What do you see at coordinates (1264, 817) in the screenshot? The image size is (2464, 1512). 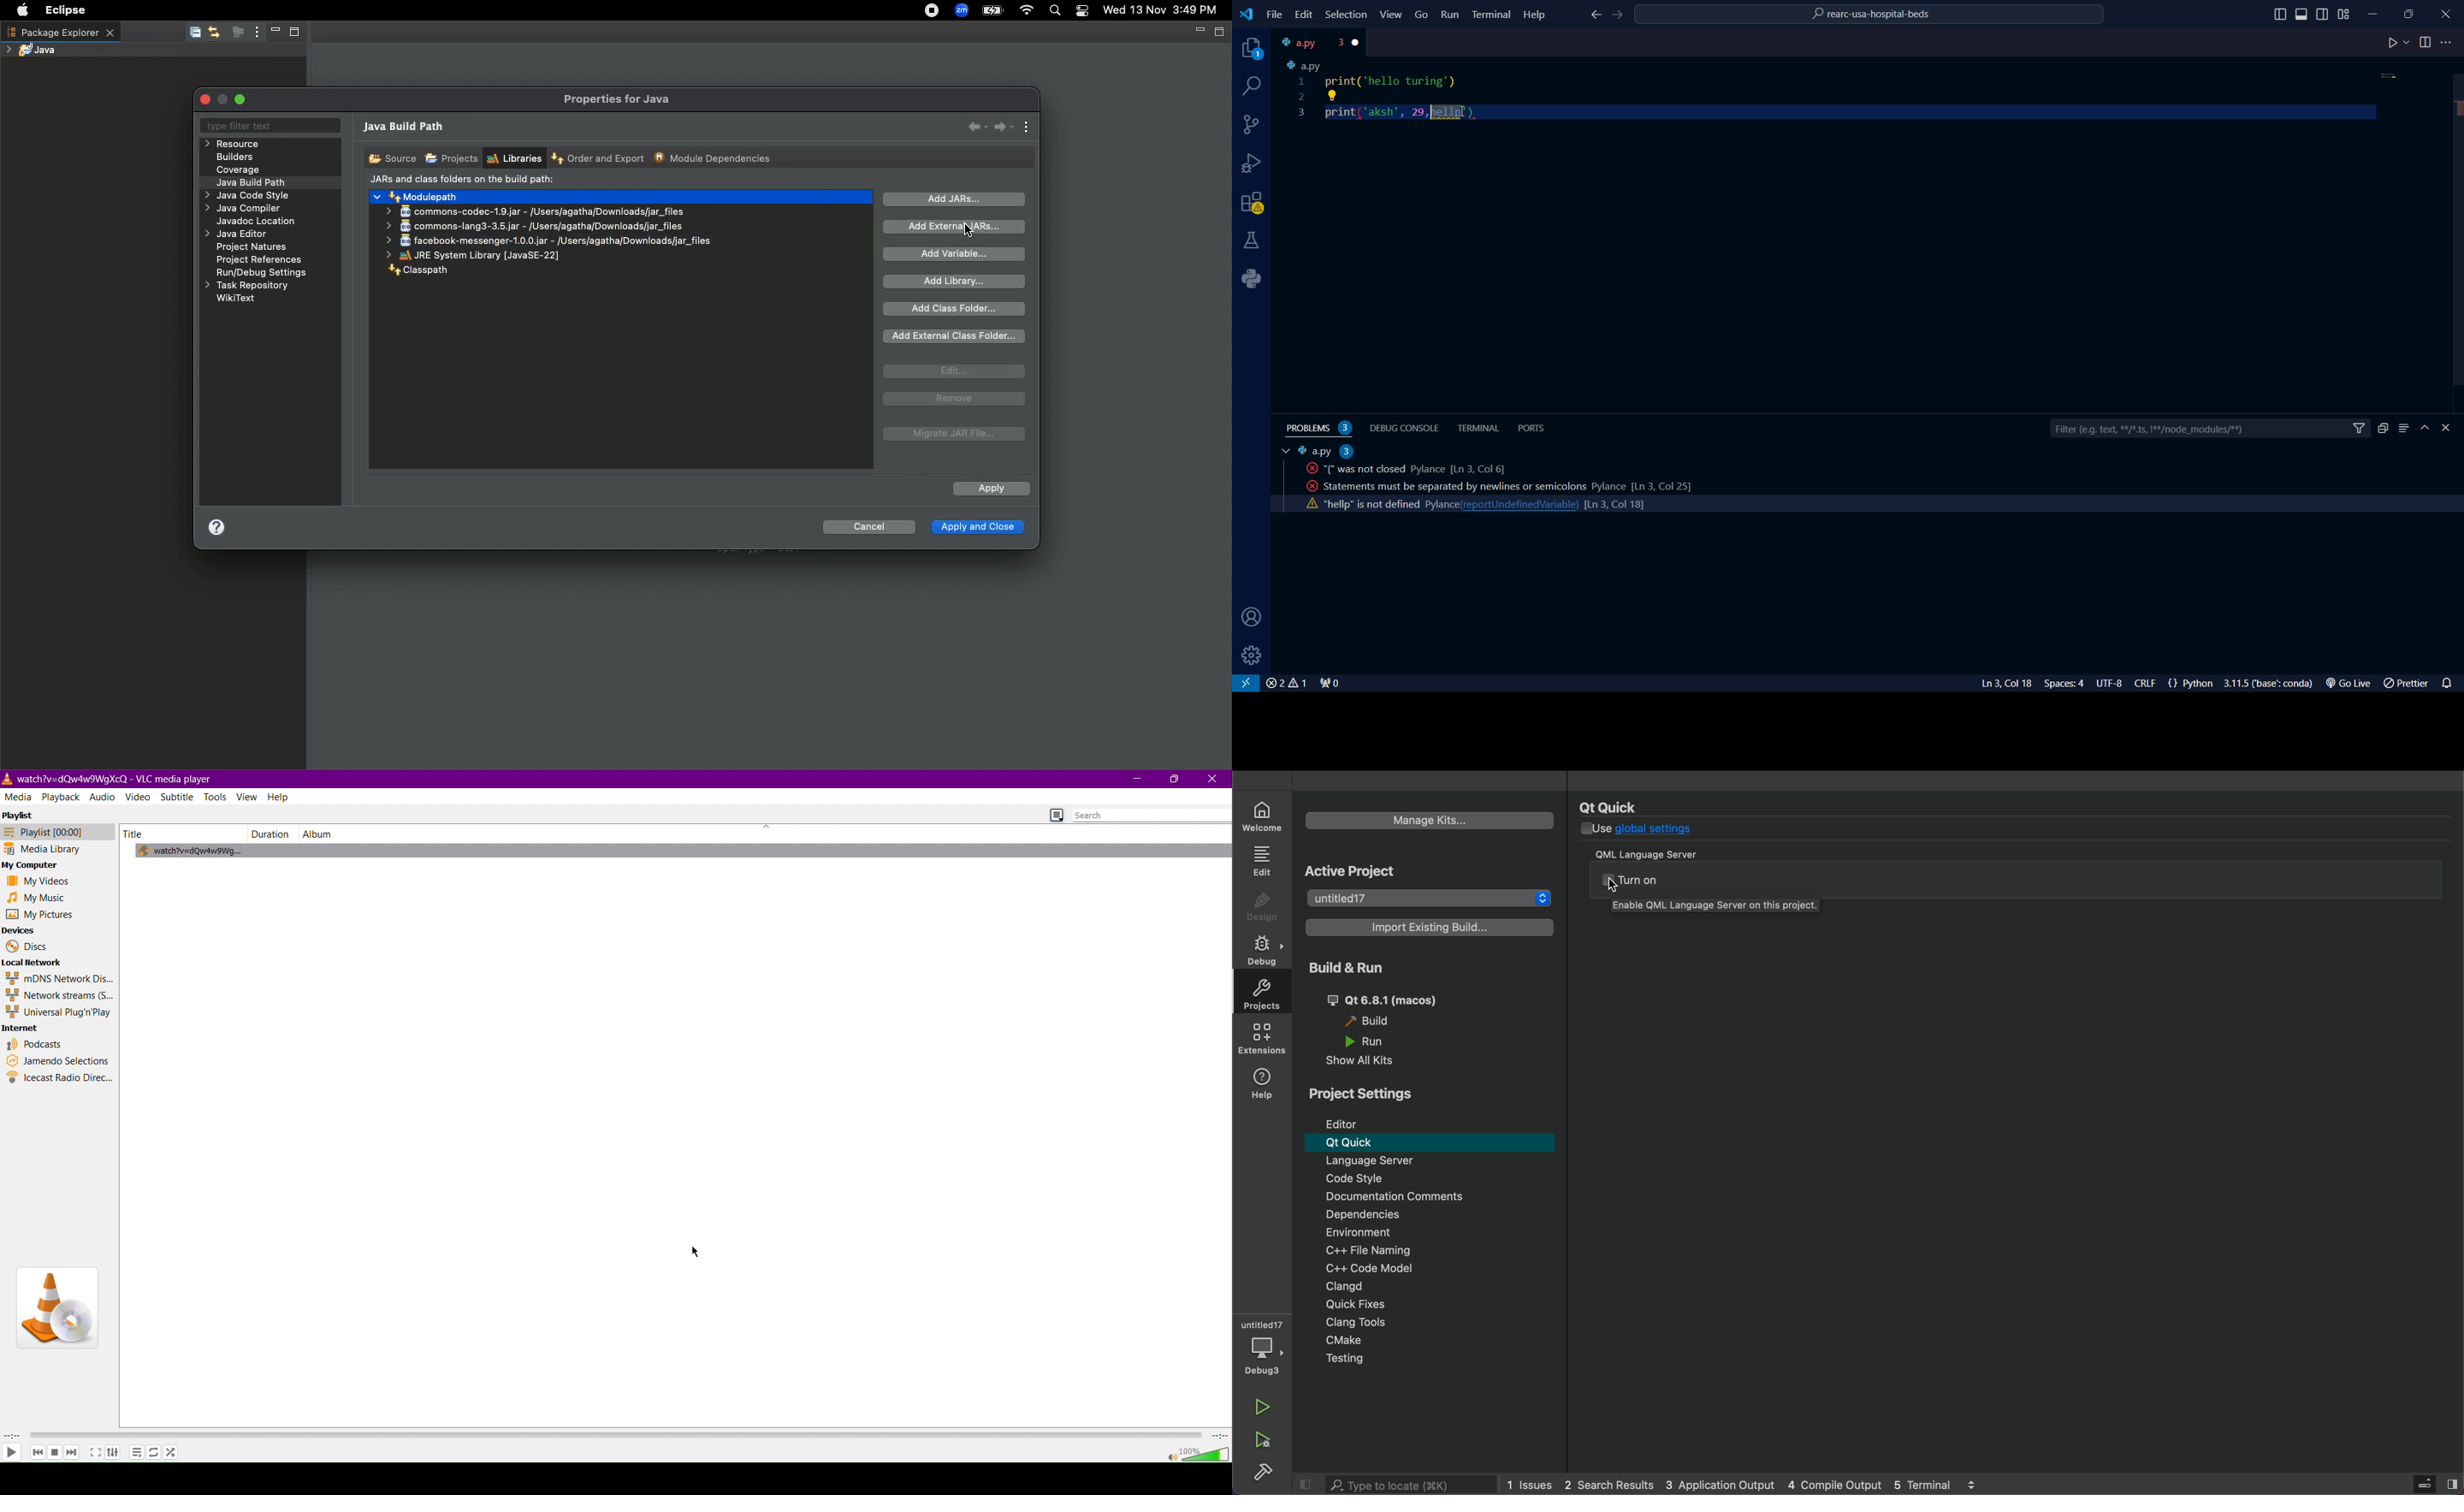 I see `WELCOME` at bounding box center [1264, 817].